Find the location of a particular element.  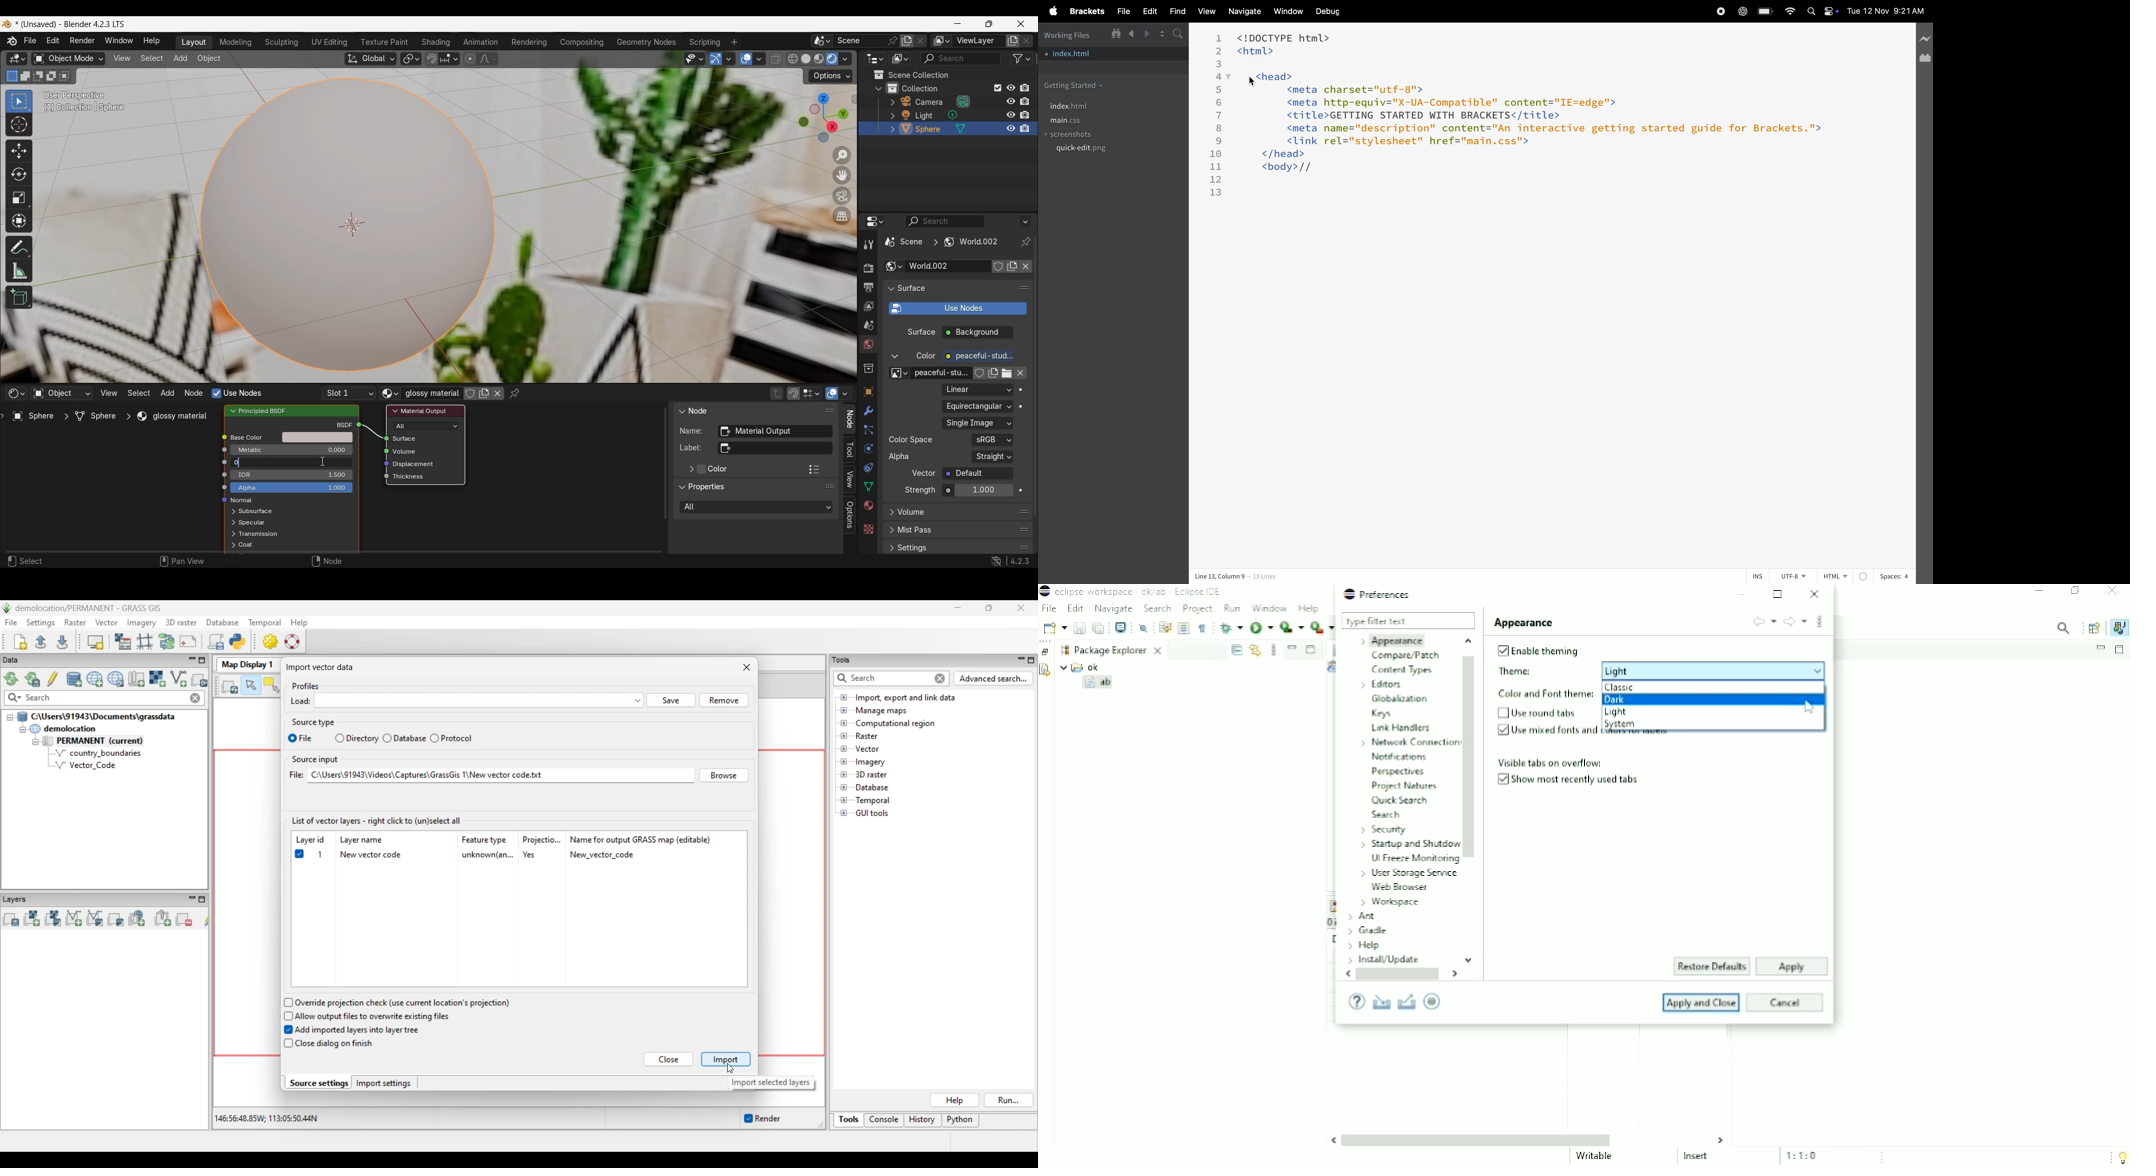

ok is located at coordinates (1085, 667).